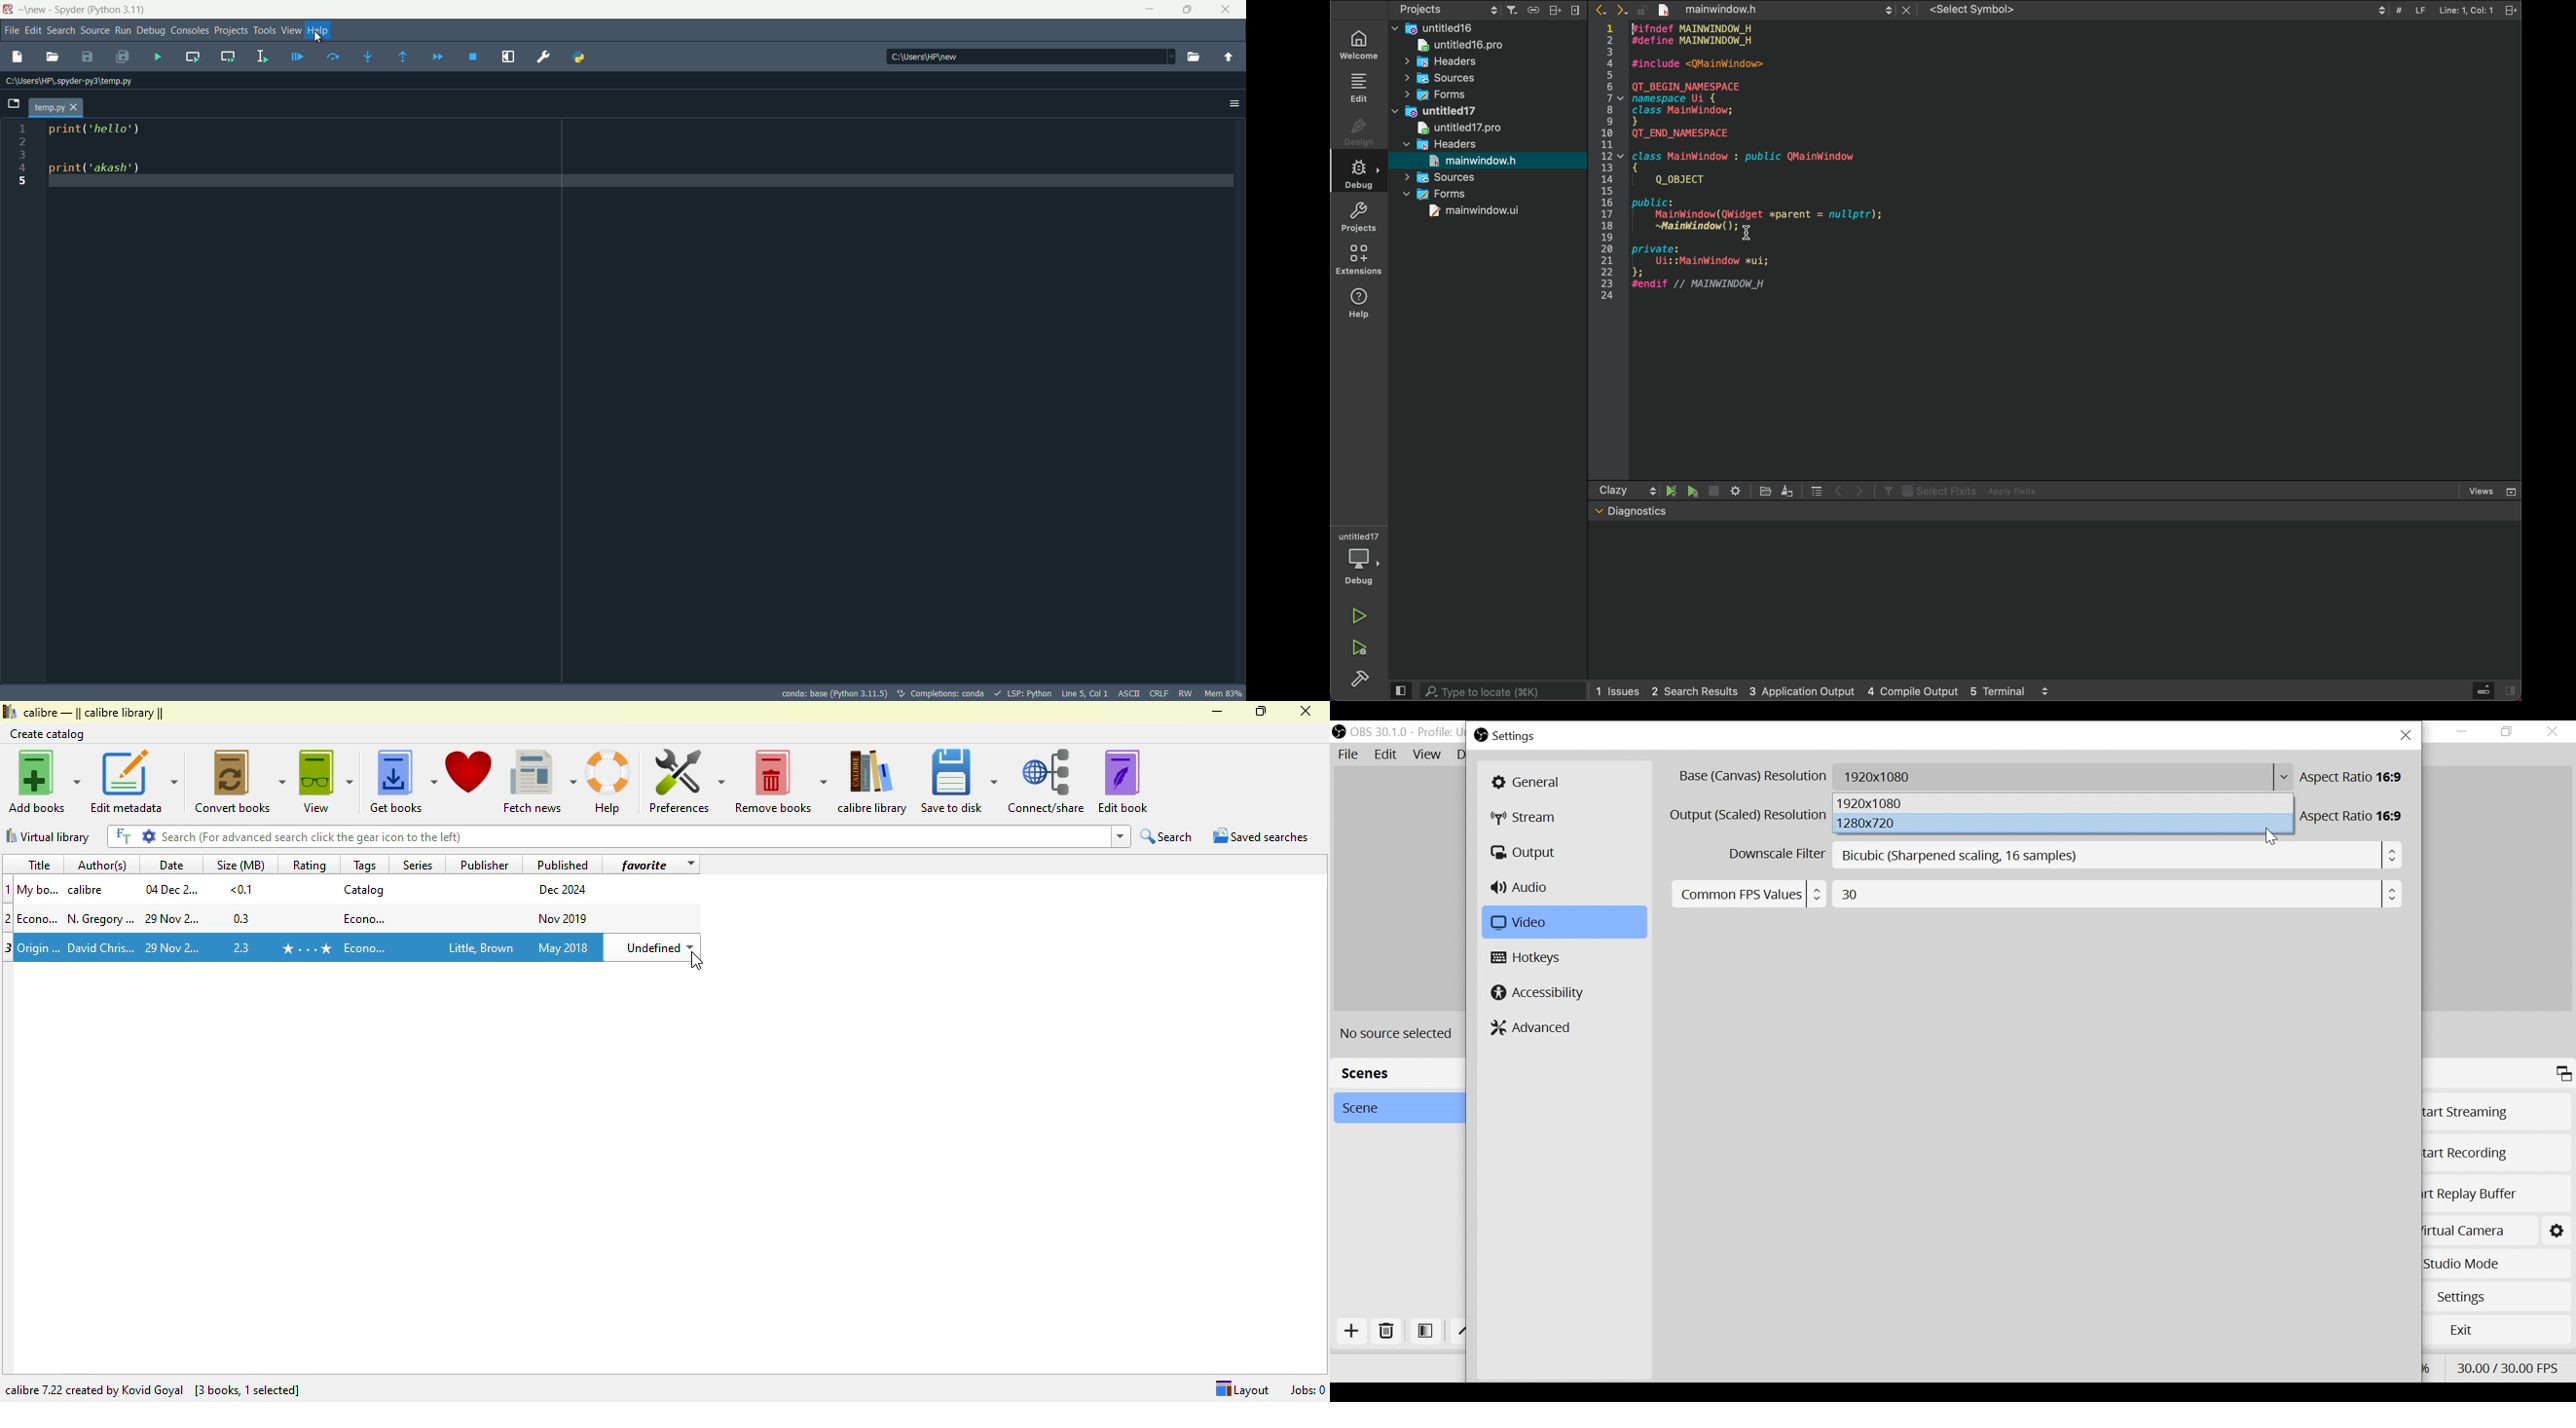 The height and width of the screenshot is (1428, 2576). Describe the element at coordinates (68, 10) in the screenshot. I see `Spyder` at that location.